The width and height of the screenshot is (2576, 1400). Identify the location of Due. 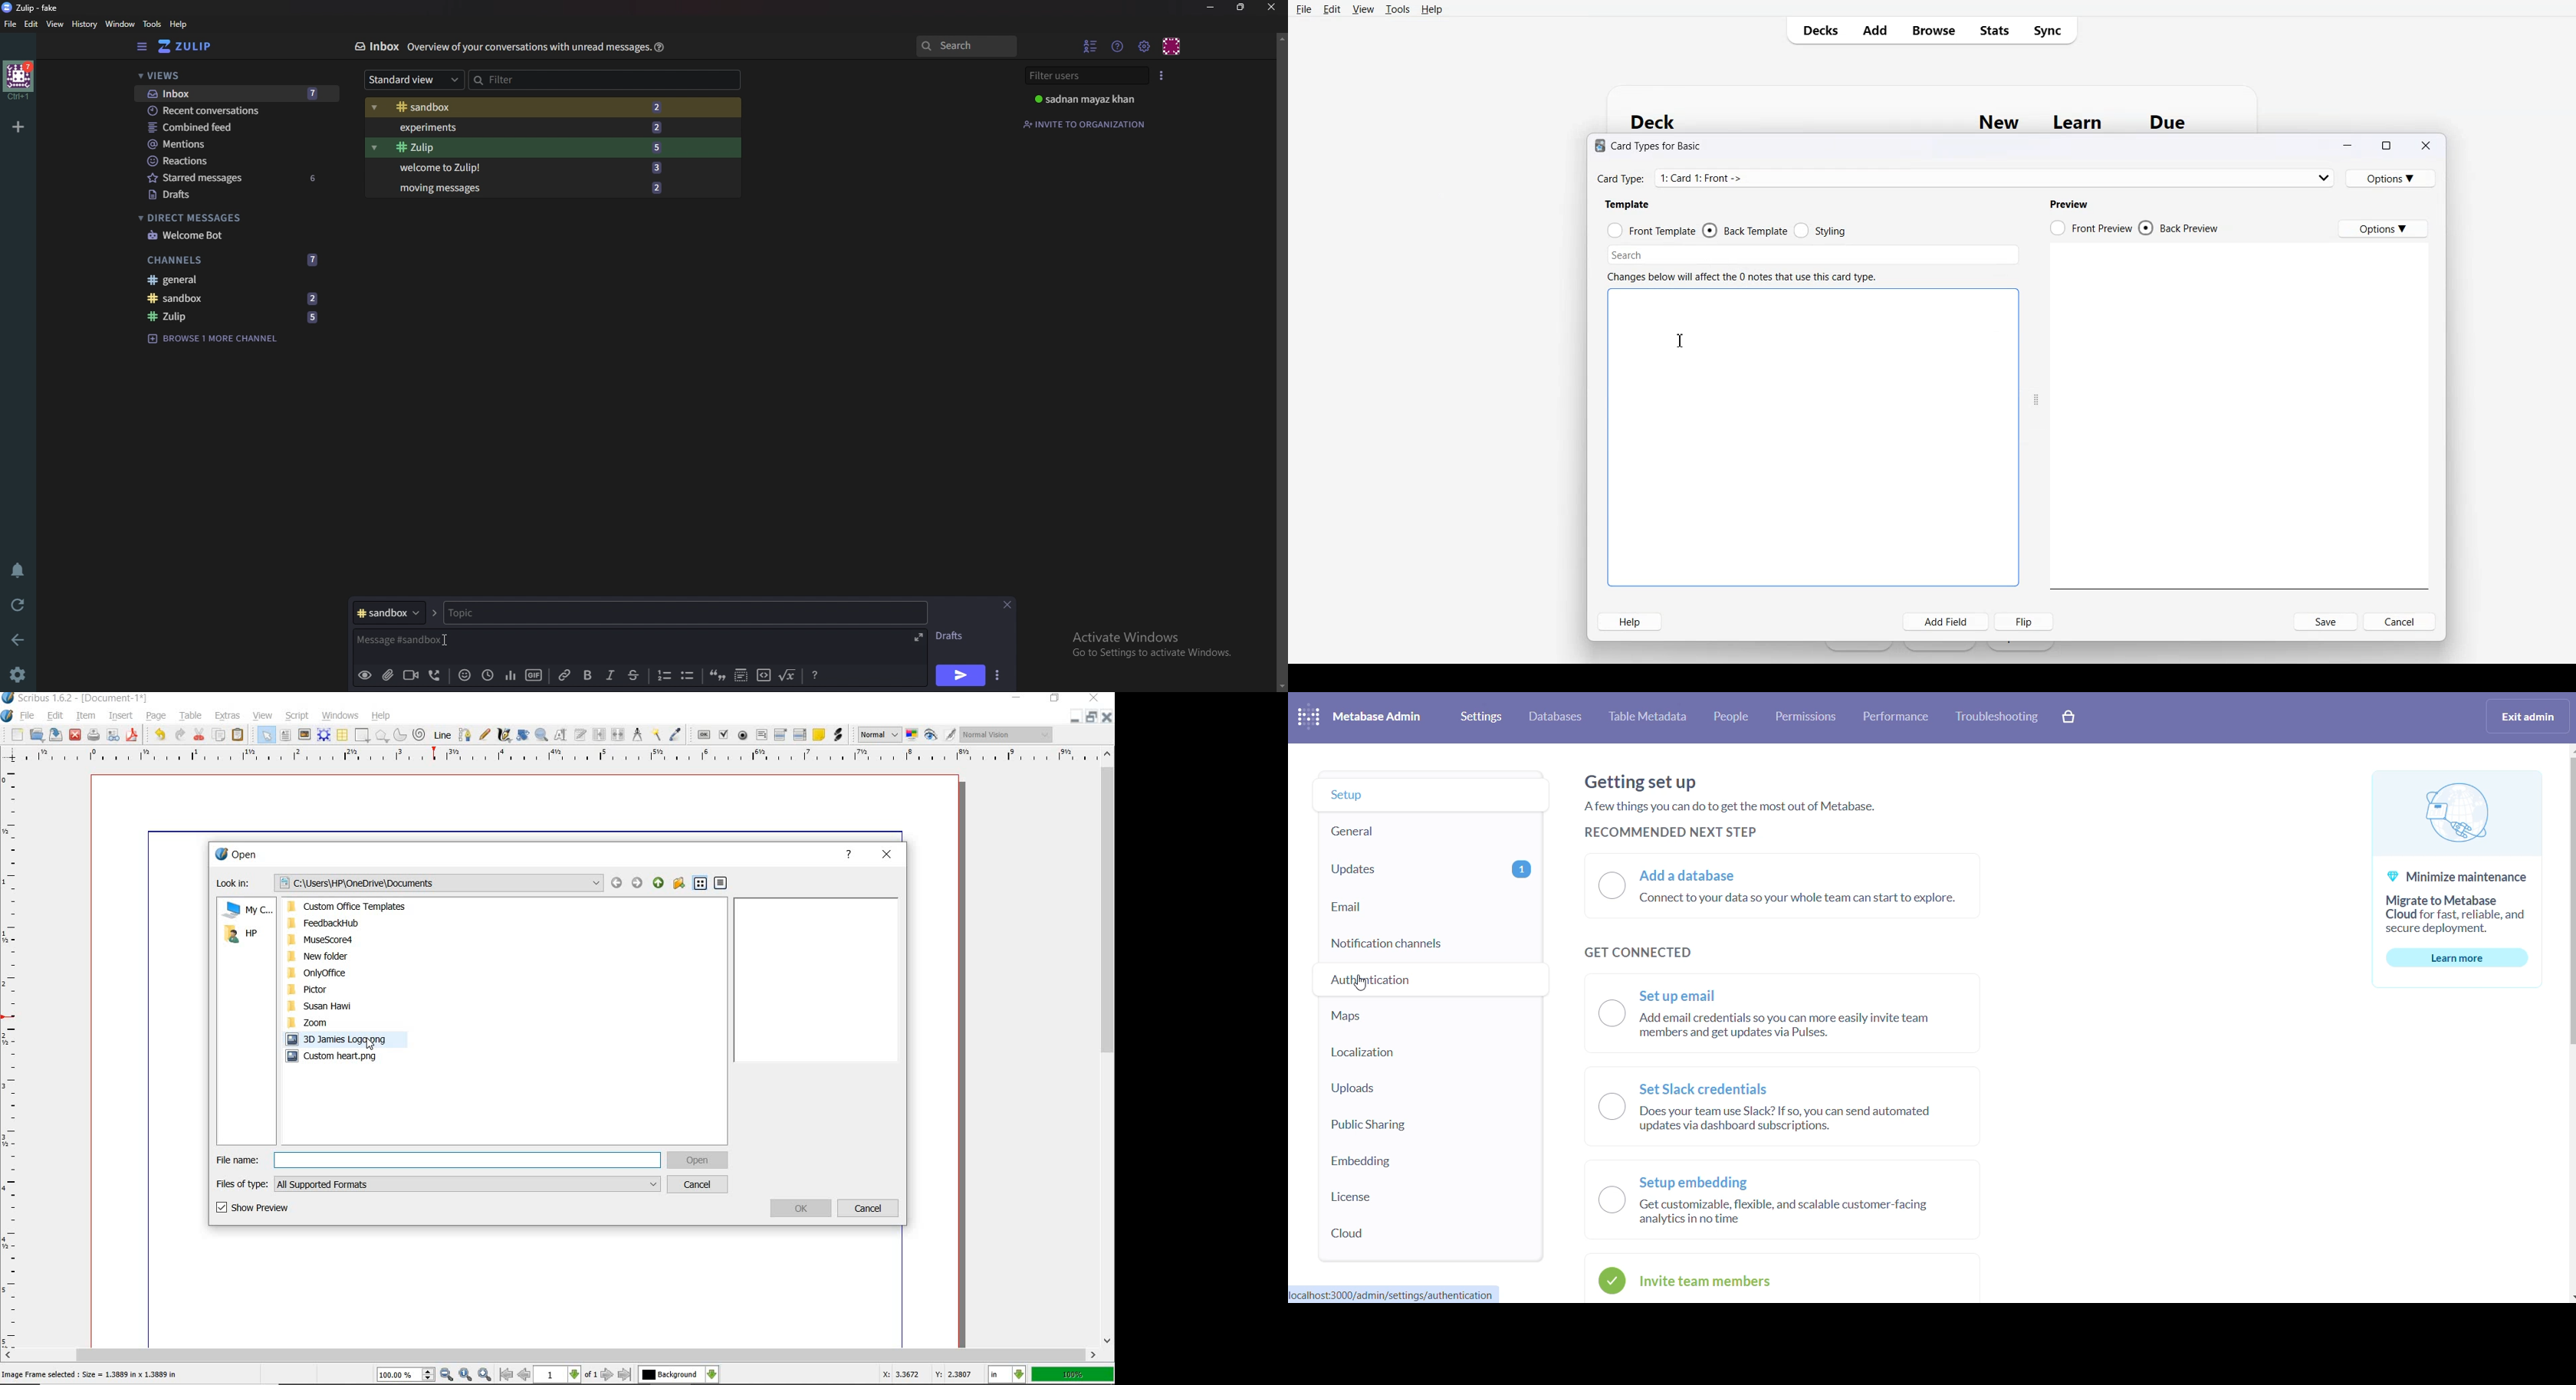
(2168, 122).